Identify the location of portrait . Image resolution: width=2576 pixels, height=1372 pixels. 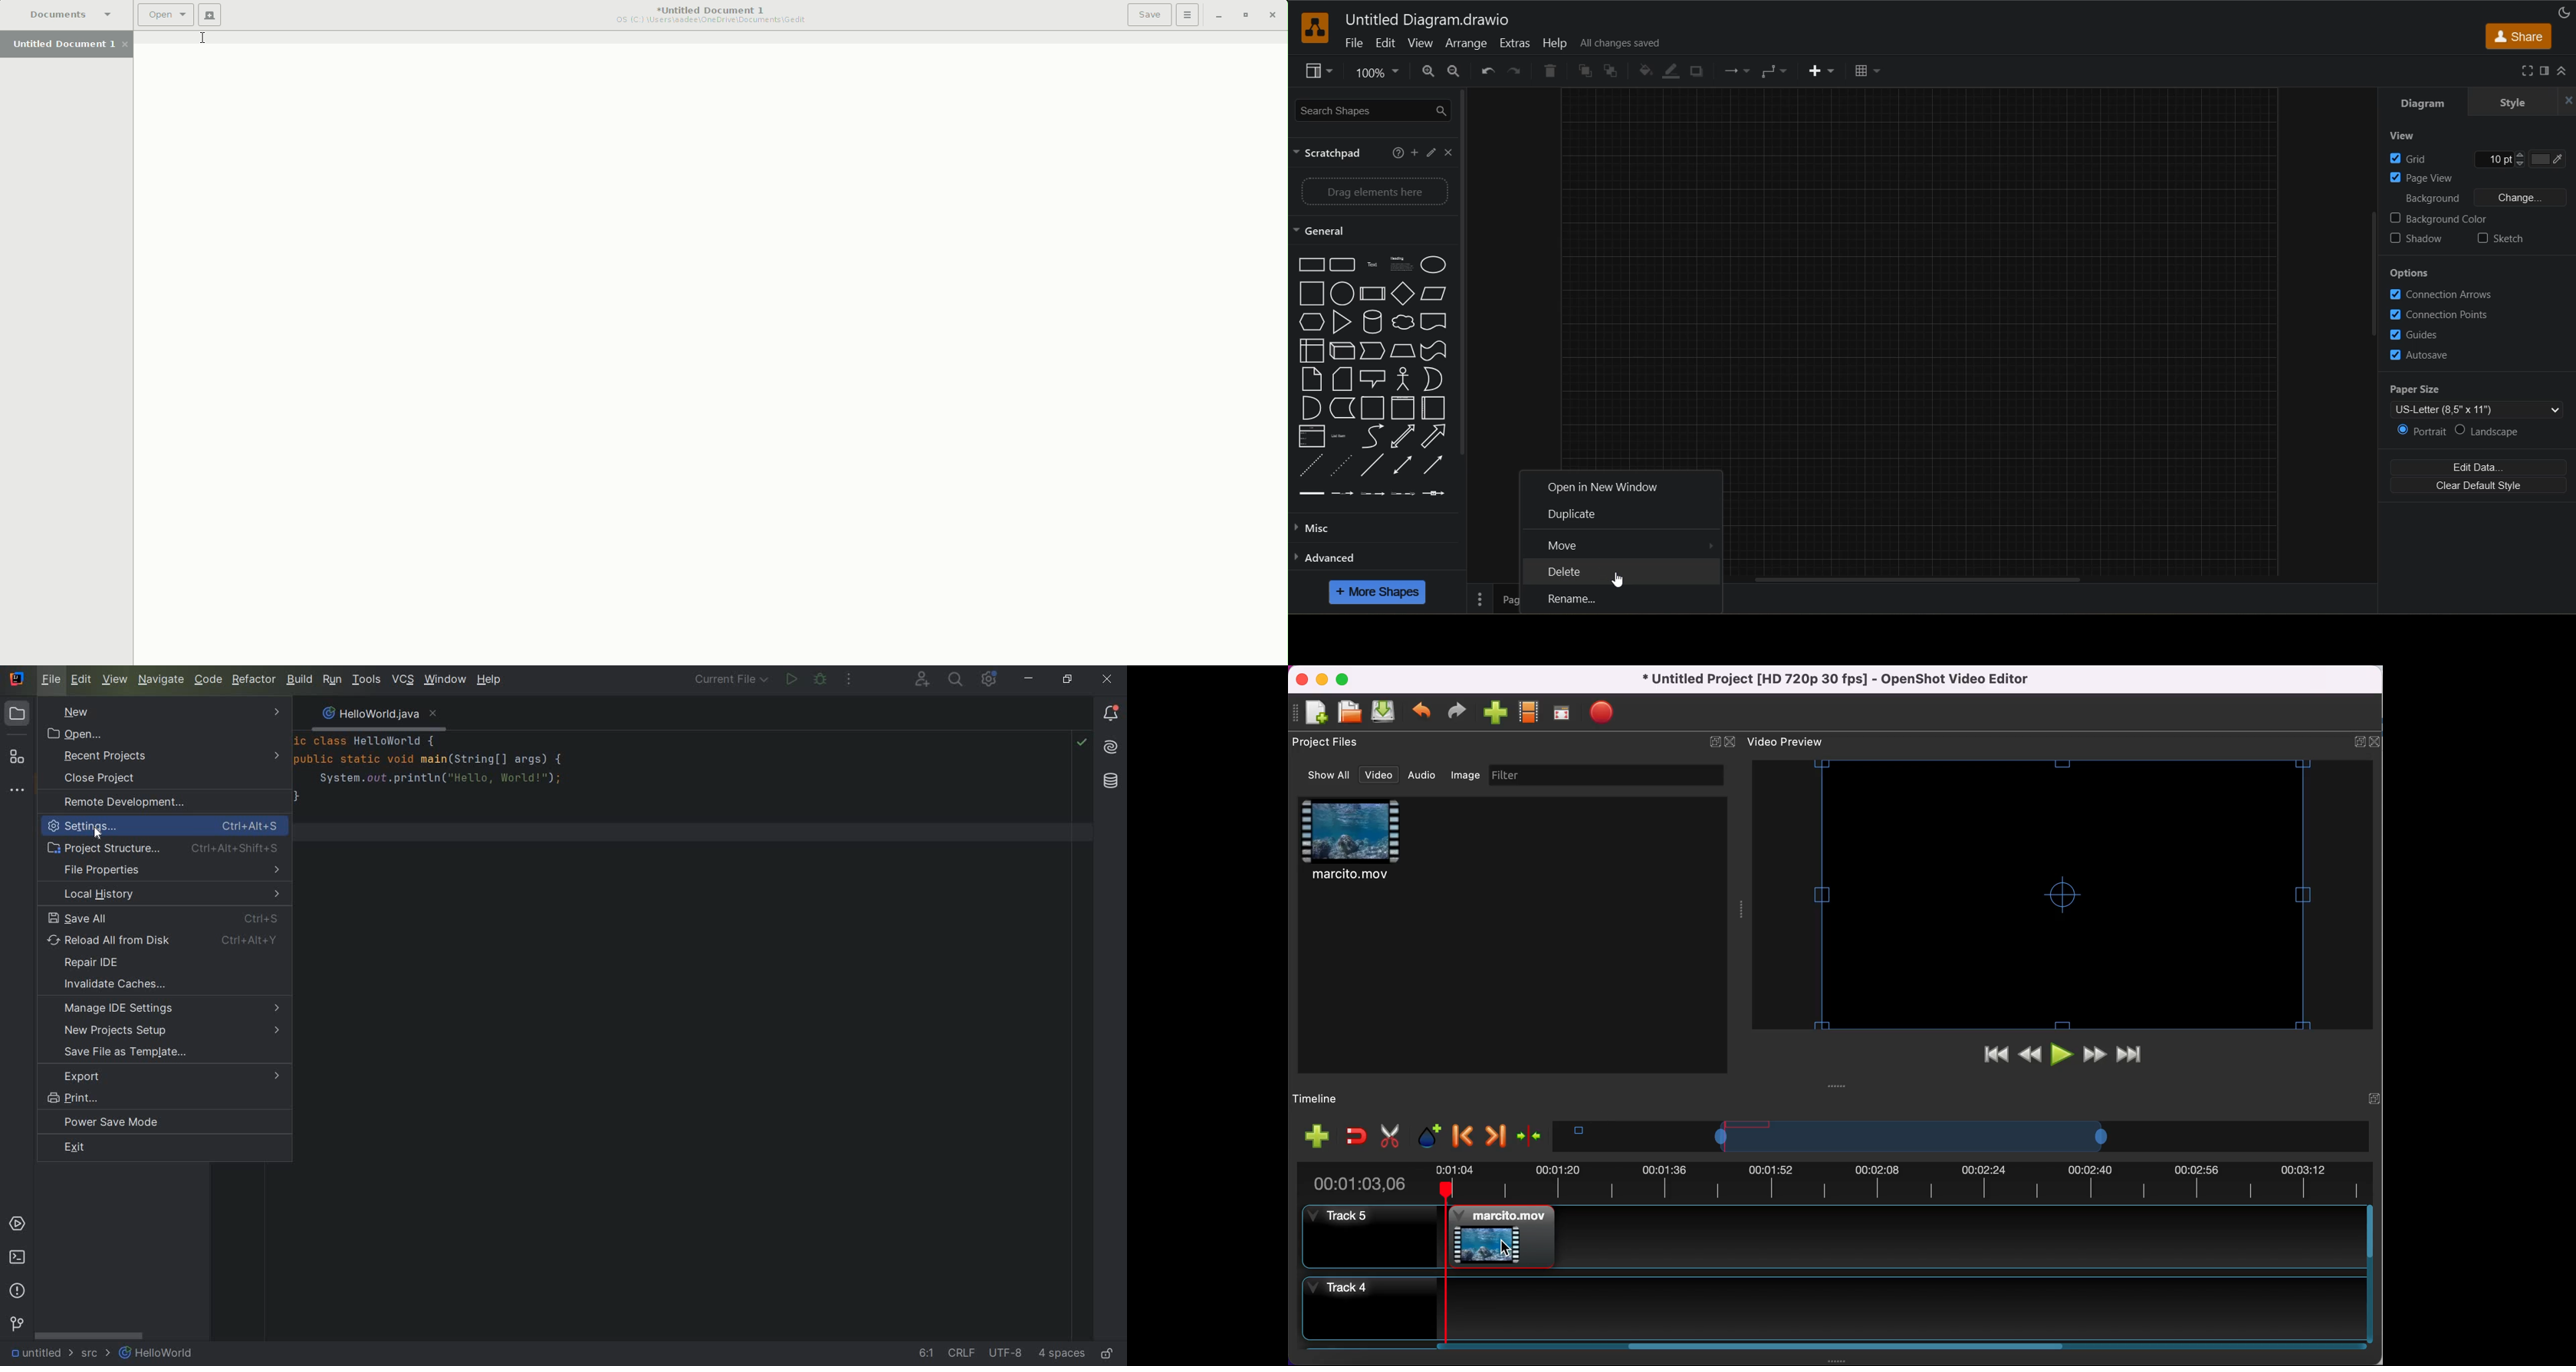
(2423, 431).